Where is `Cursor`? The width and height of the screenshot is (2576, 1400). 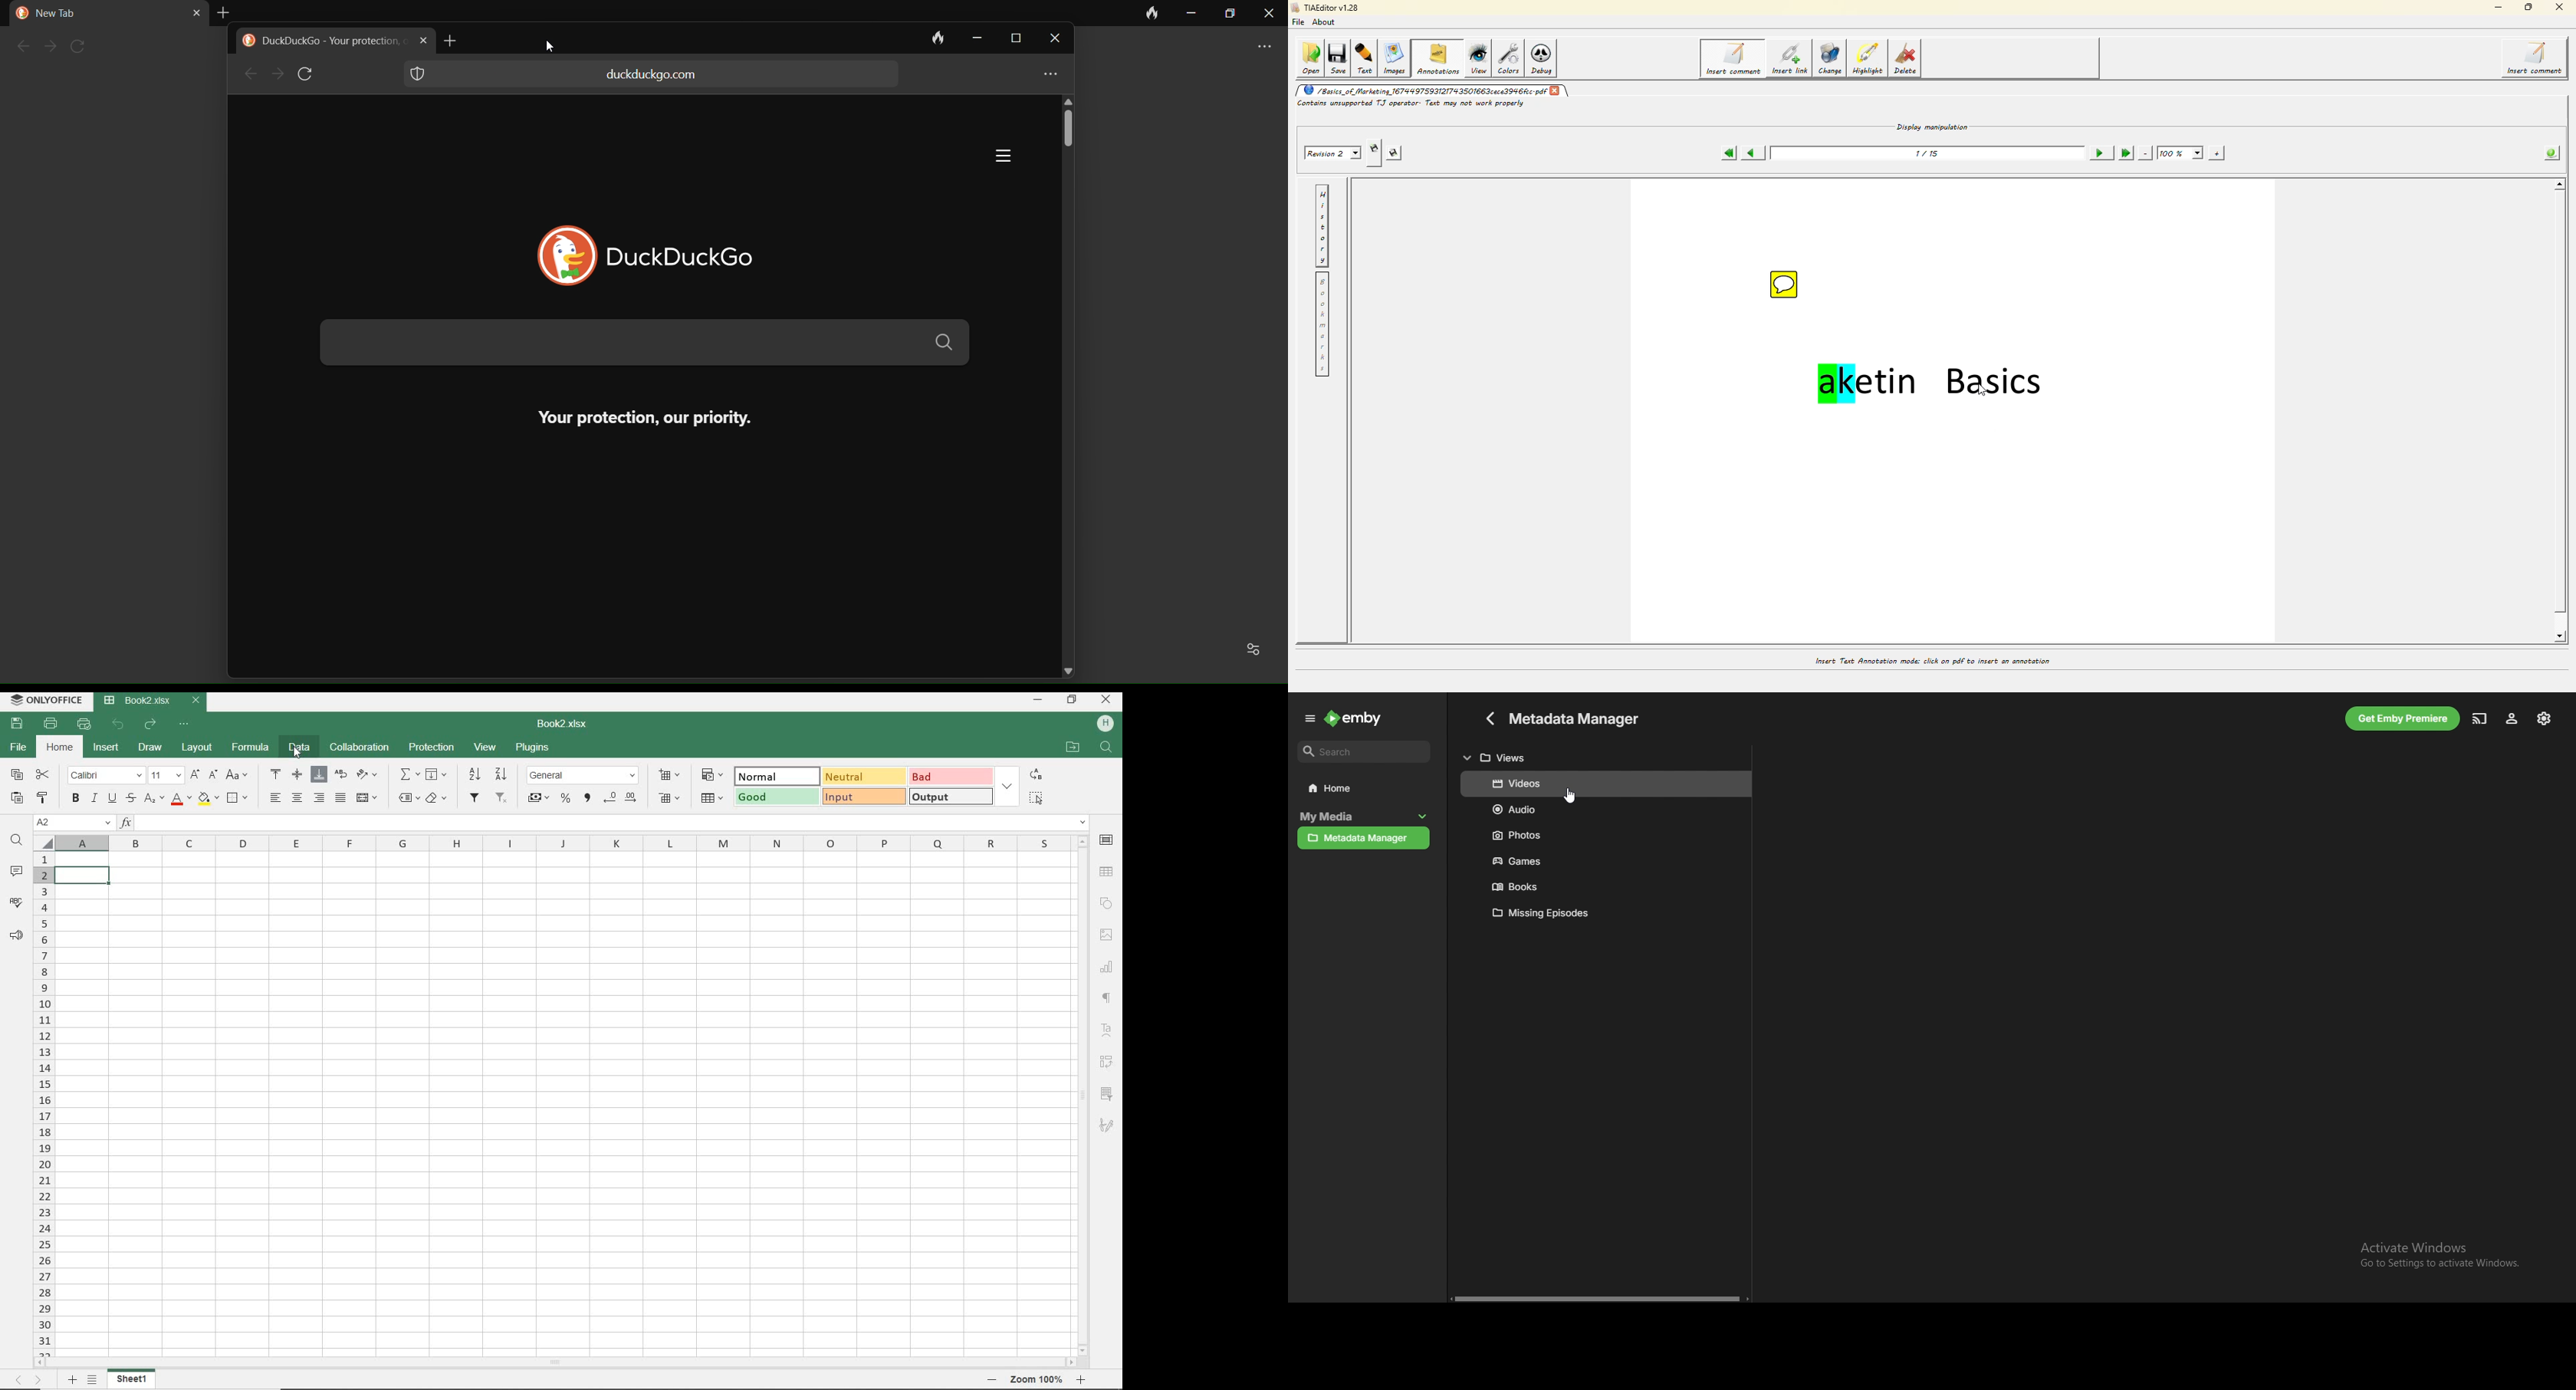
Cursor is located at coordinates (1571, 797).